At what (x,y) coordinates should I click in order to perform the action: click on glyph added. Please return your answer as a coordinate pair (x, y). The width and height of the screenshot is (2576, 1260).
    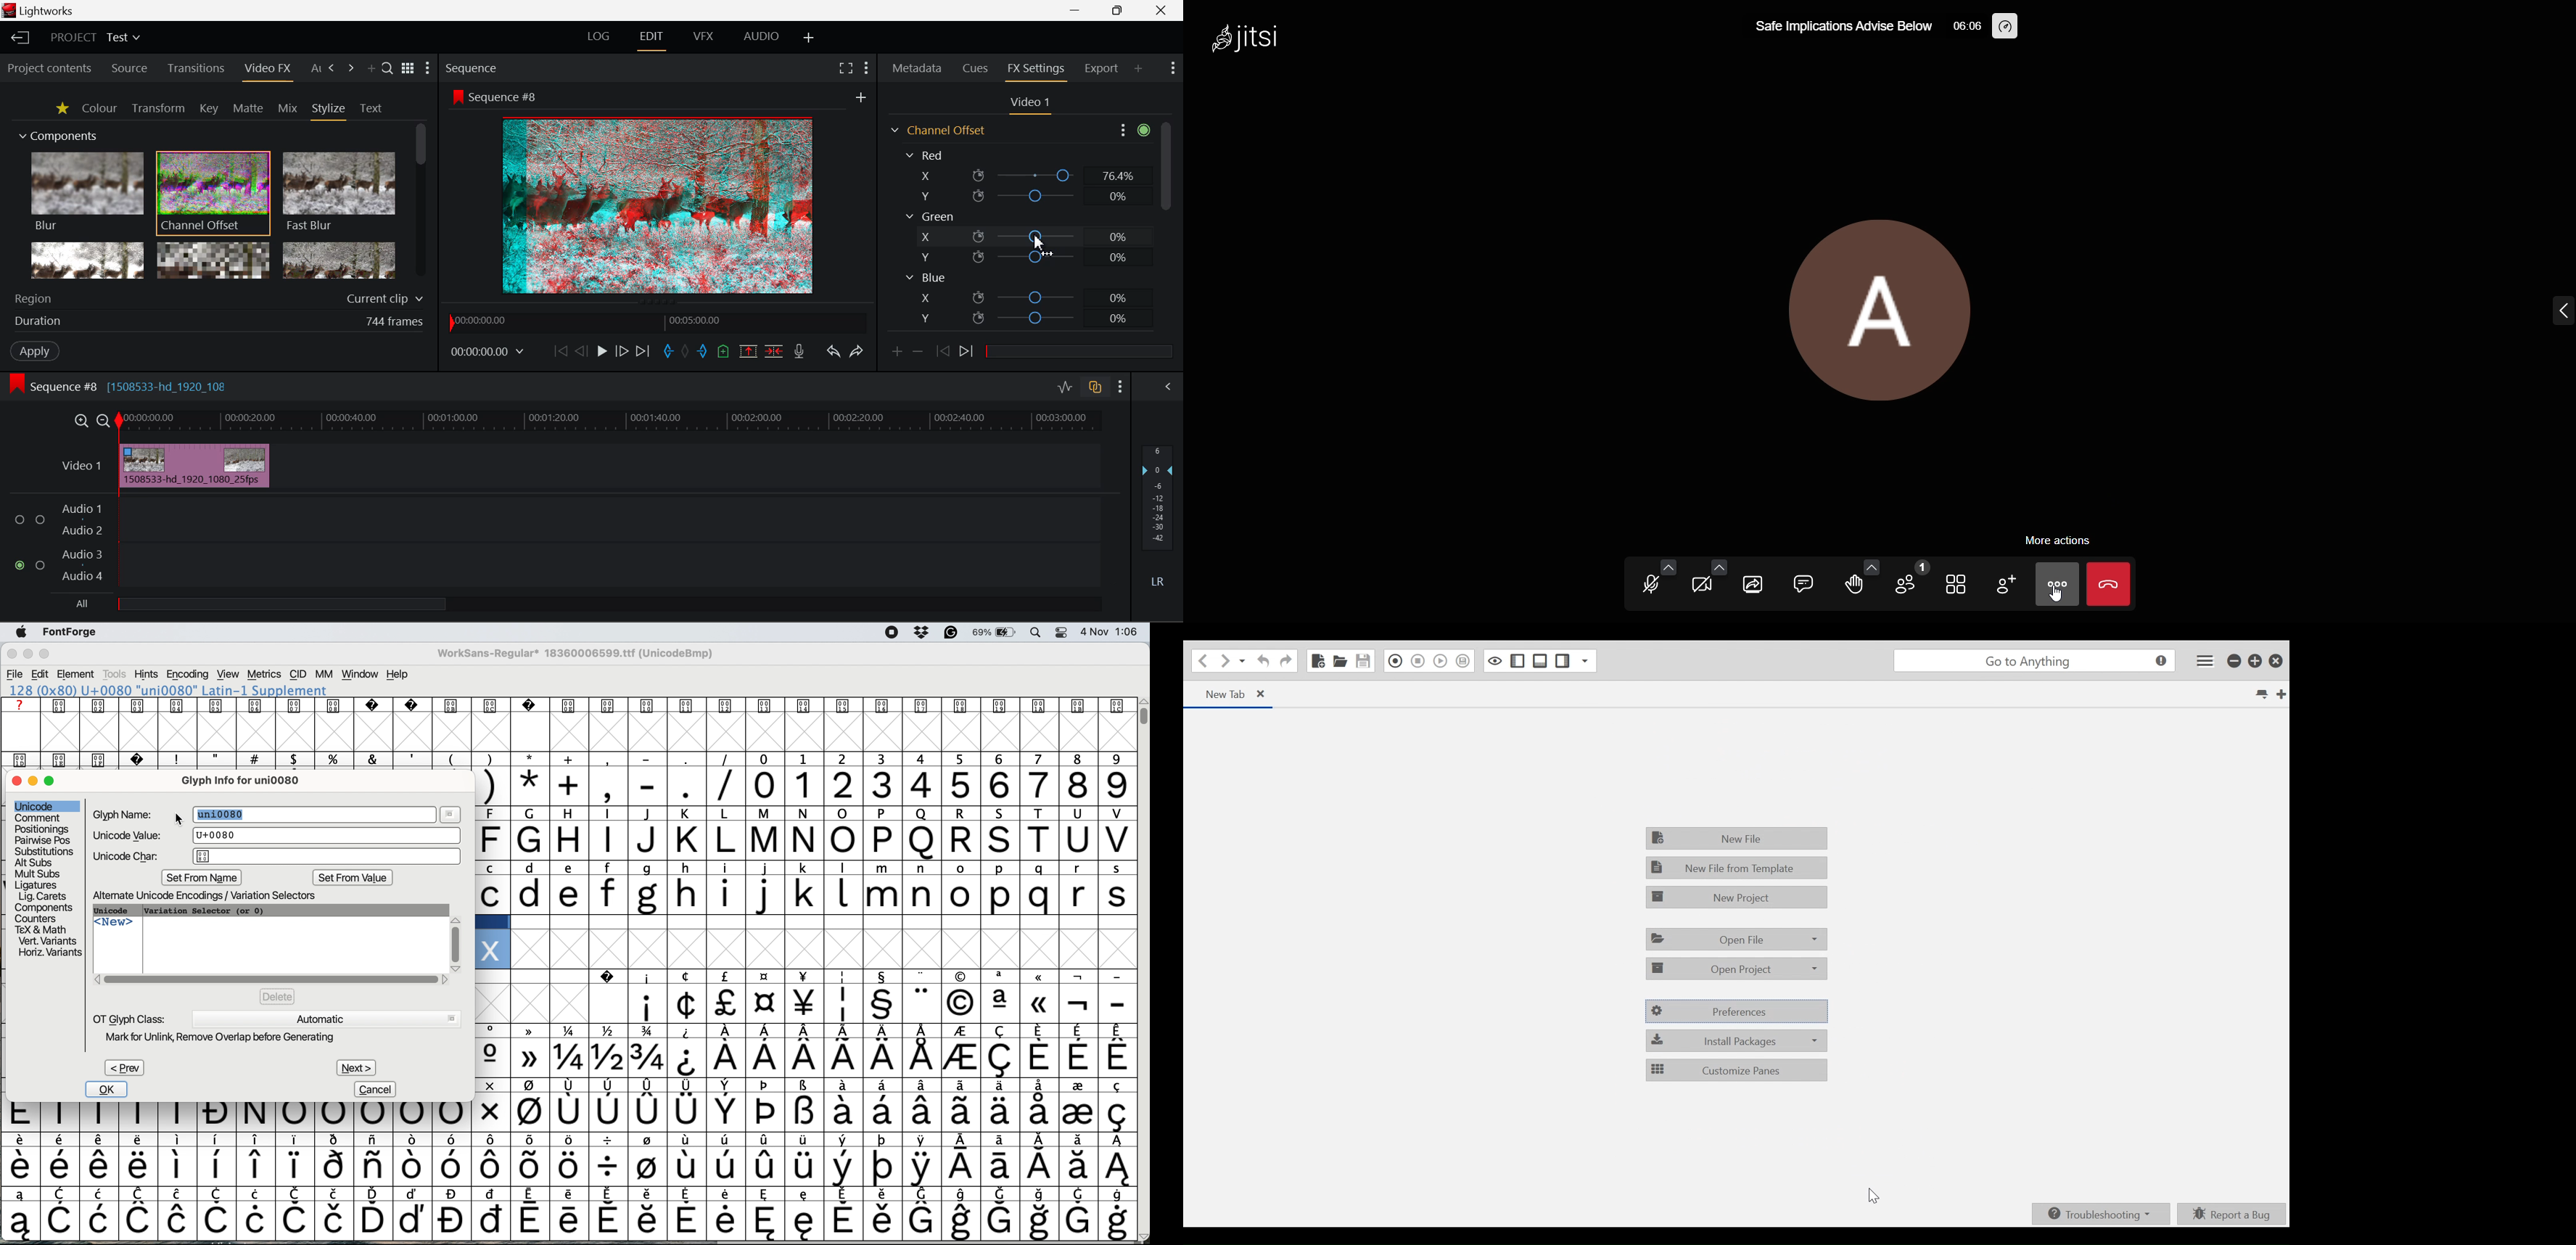
    Looking at the image, I should click on (490, 949).